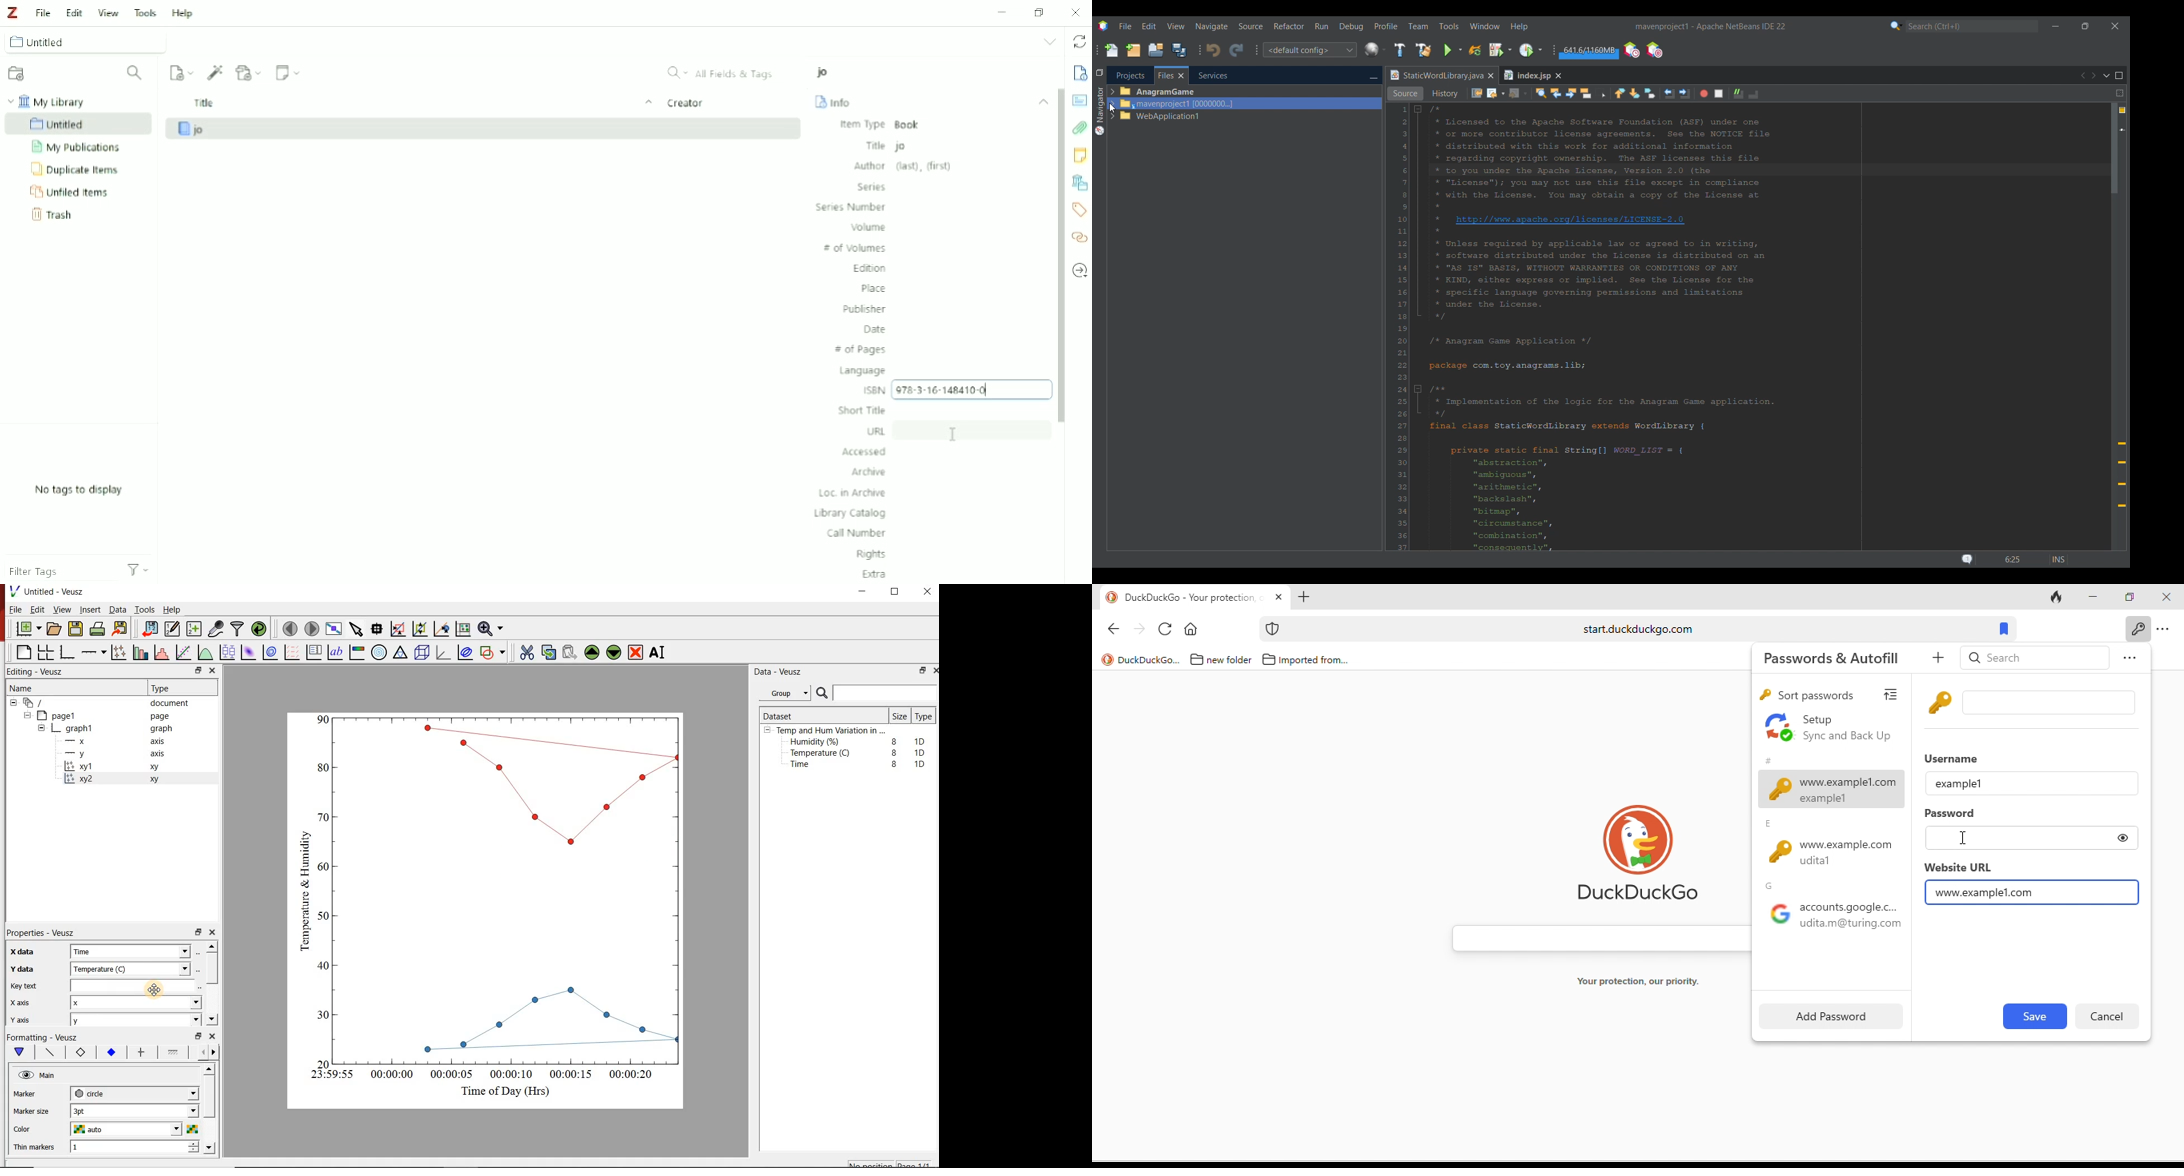 The height and width of the screenshot is (1176, 2184). What do you see at coordinates (901, 592) in the screenshot?
I see `maximize` at bounding box center [901, 592].